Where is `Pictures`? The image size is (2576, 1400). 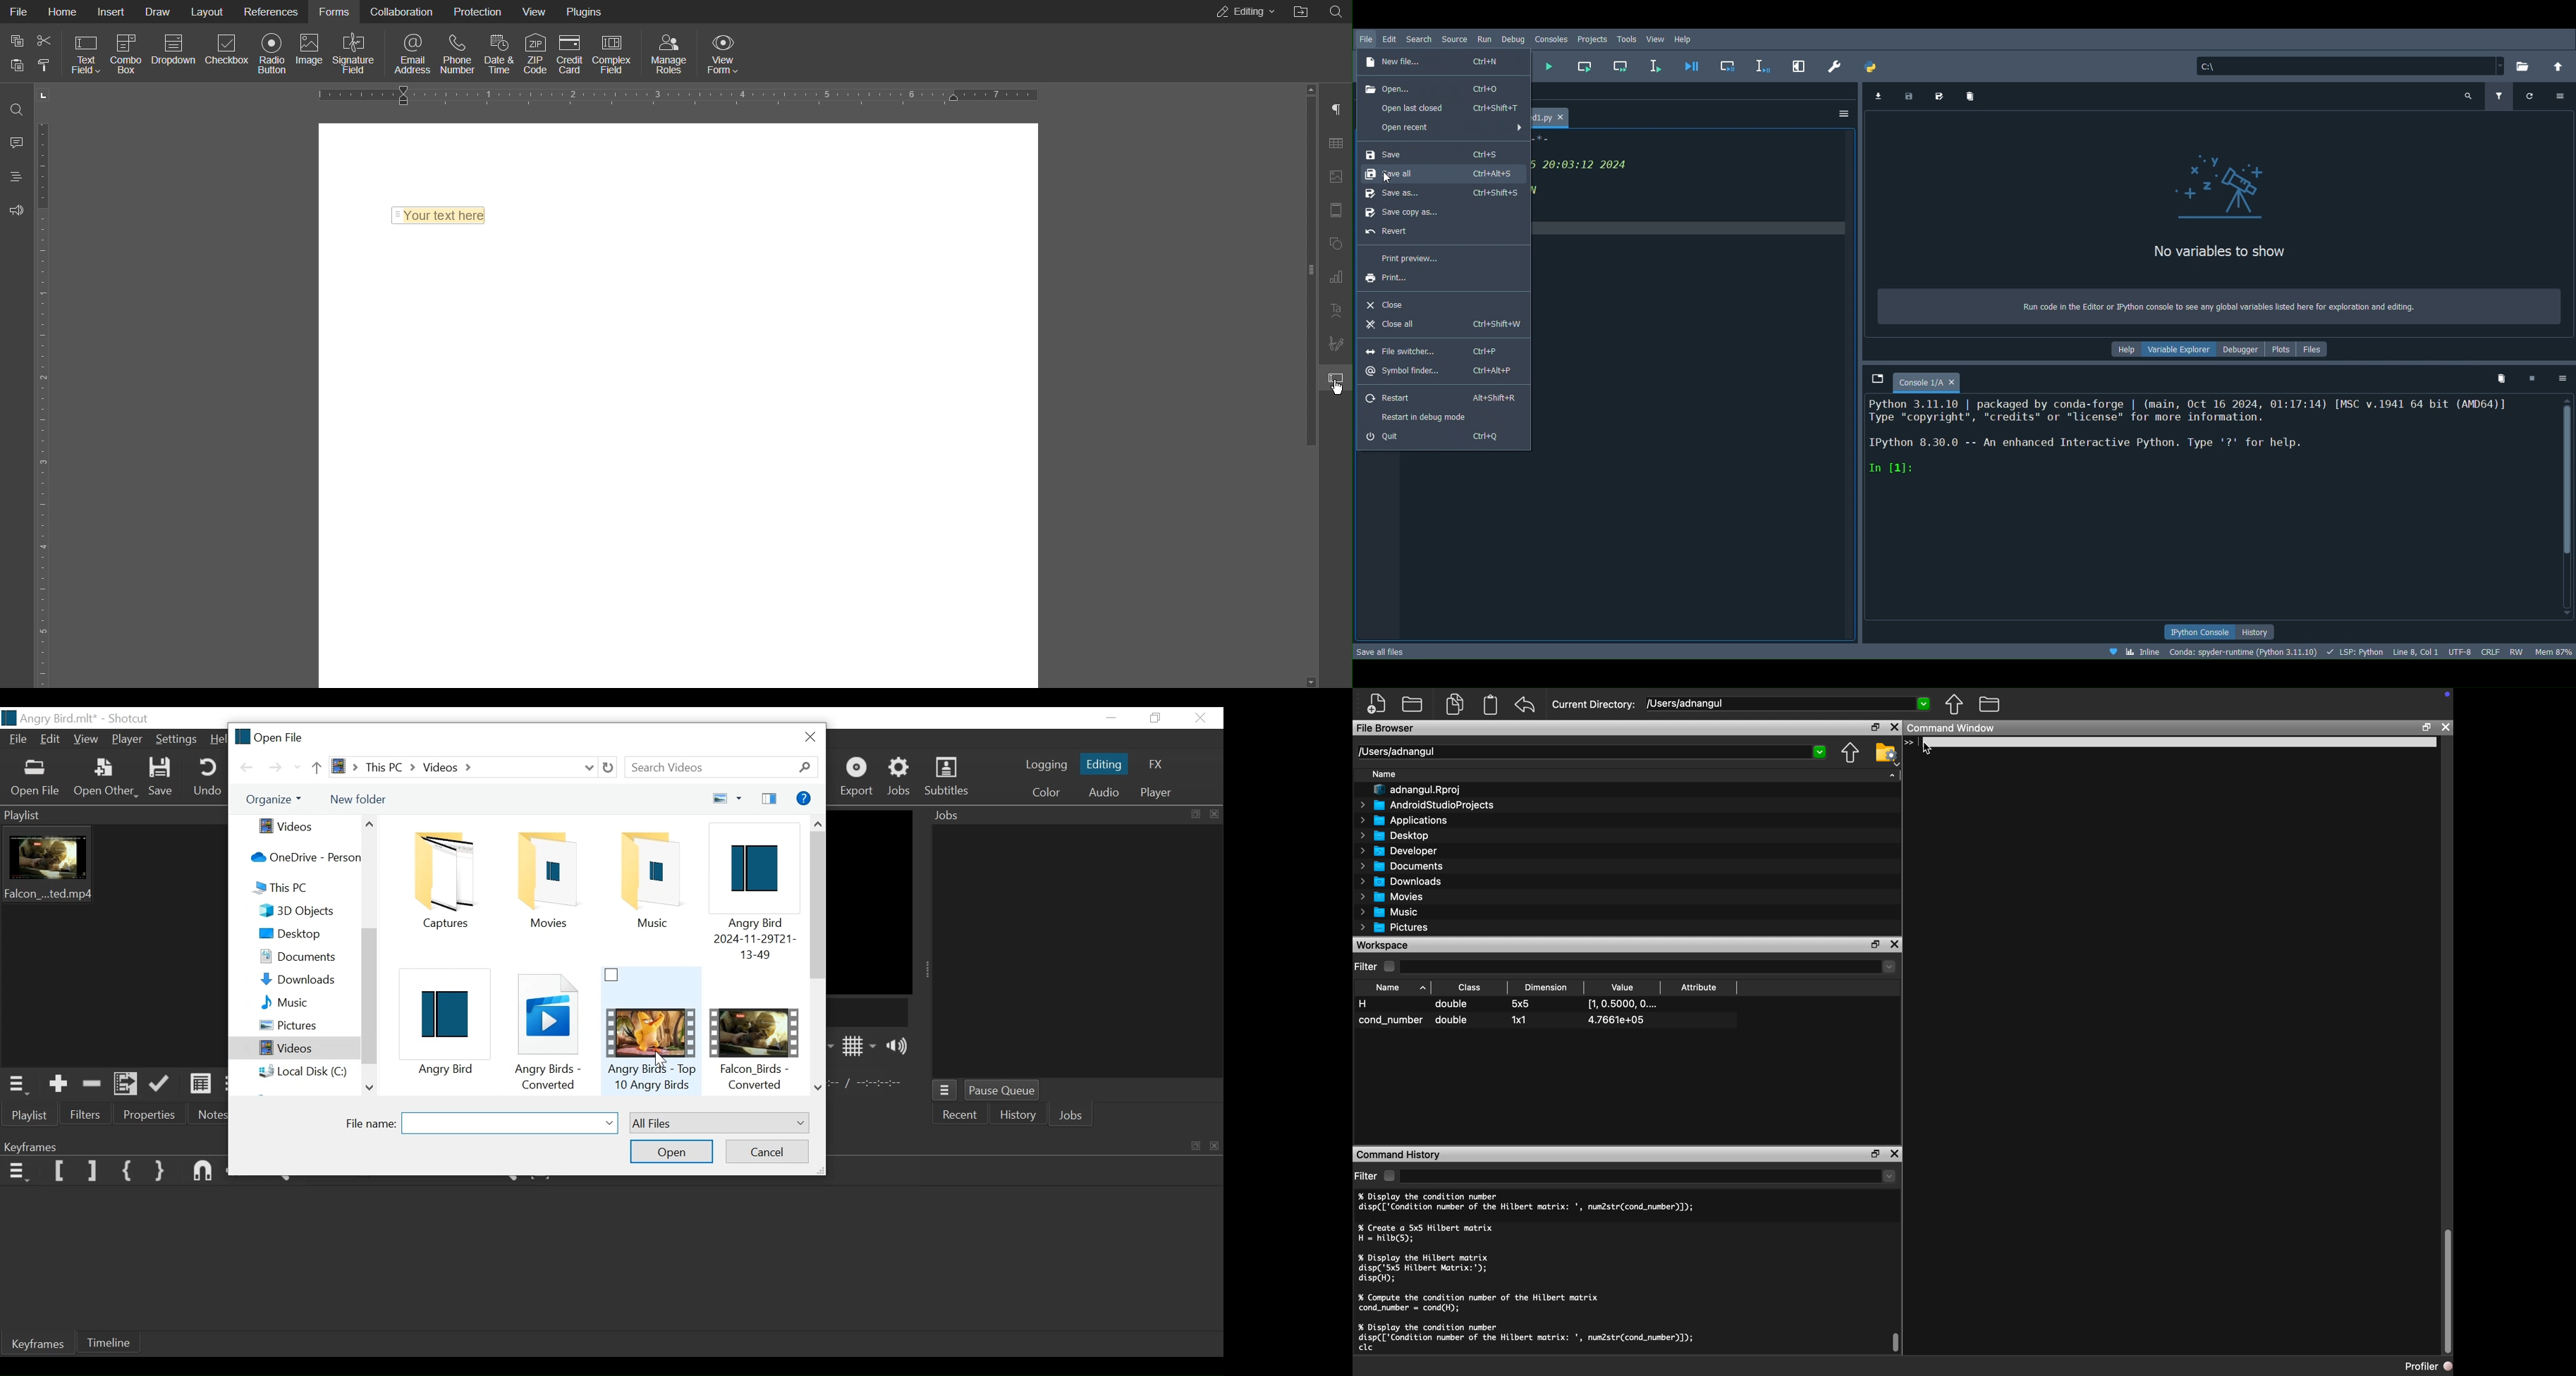
Pictures is located at coordinates (303, 1026).